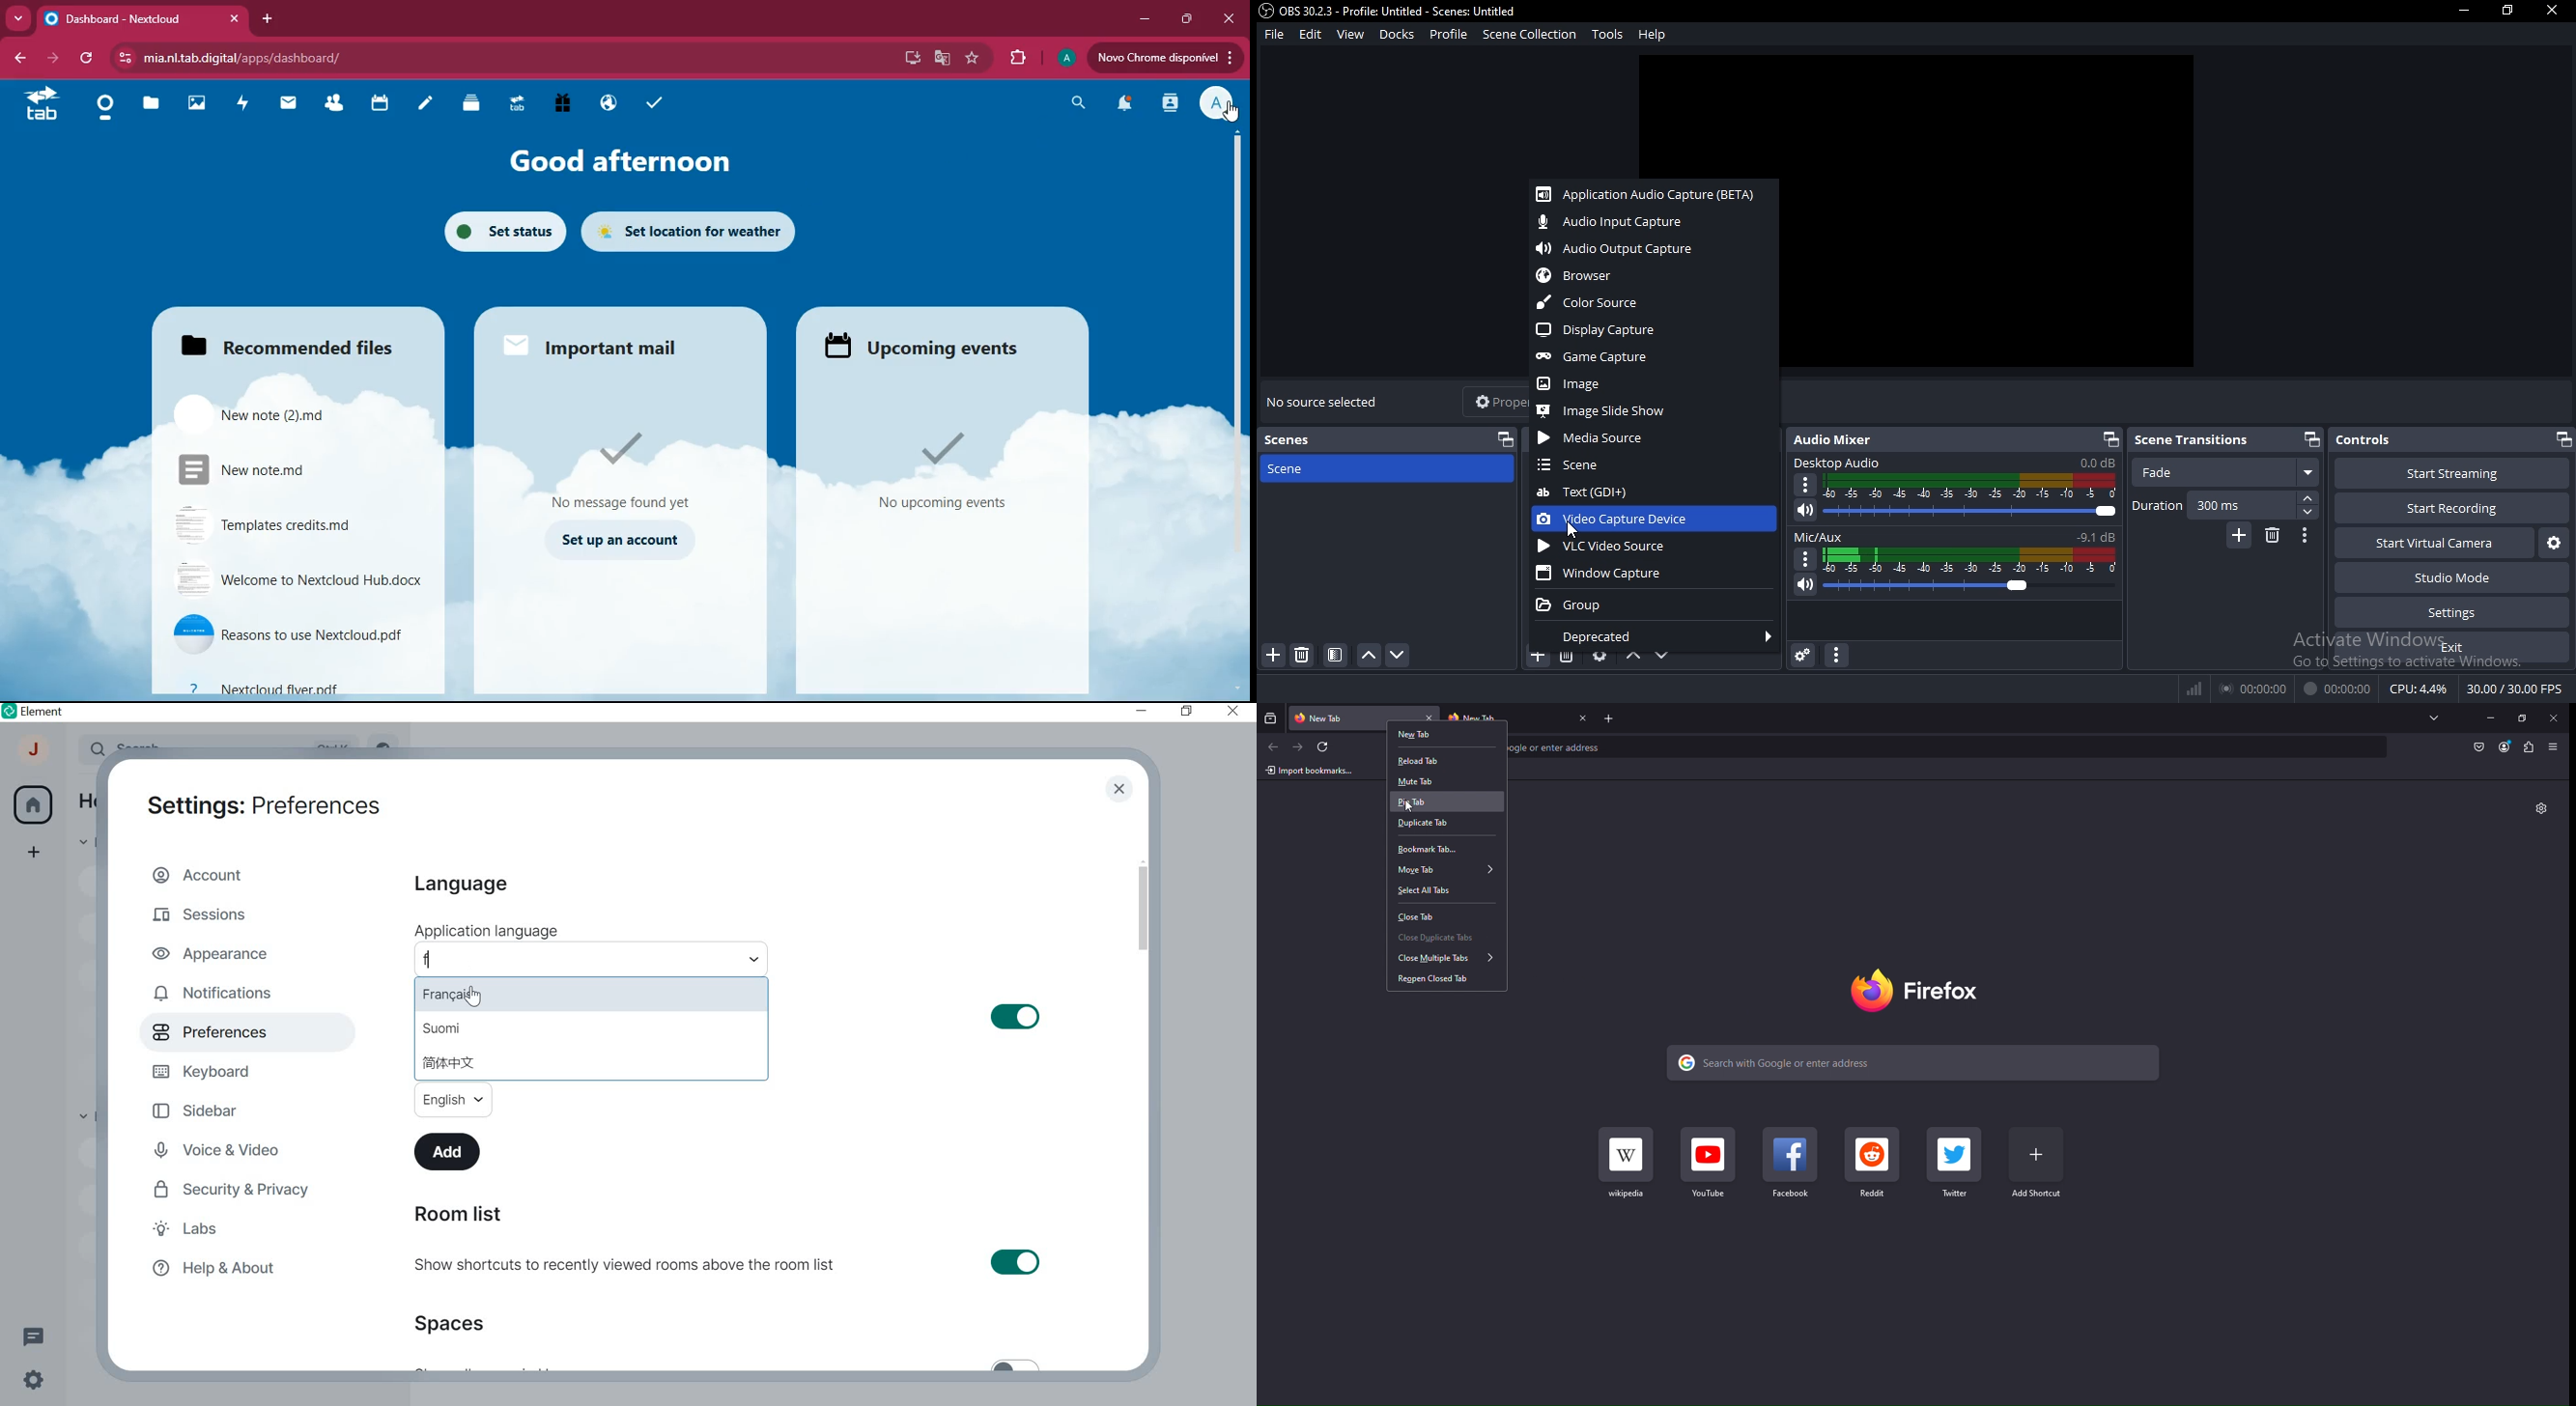 The height and width of the screenshot is (1428, 2576). Describe the element at coordinates (206, 1109) in the screenshot. I see `SIDEBAR` at that location.